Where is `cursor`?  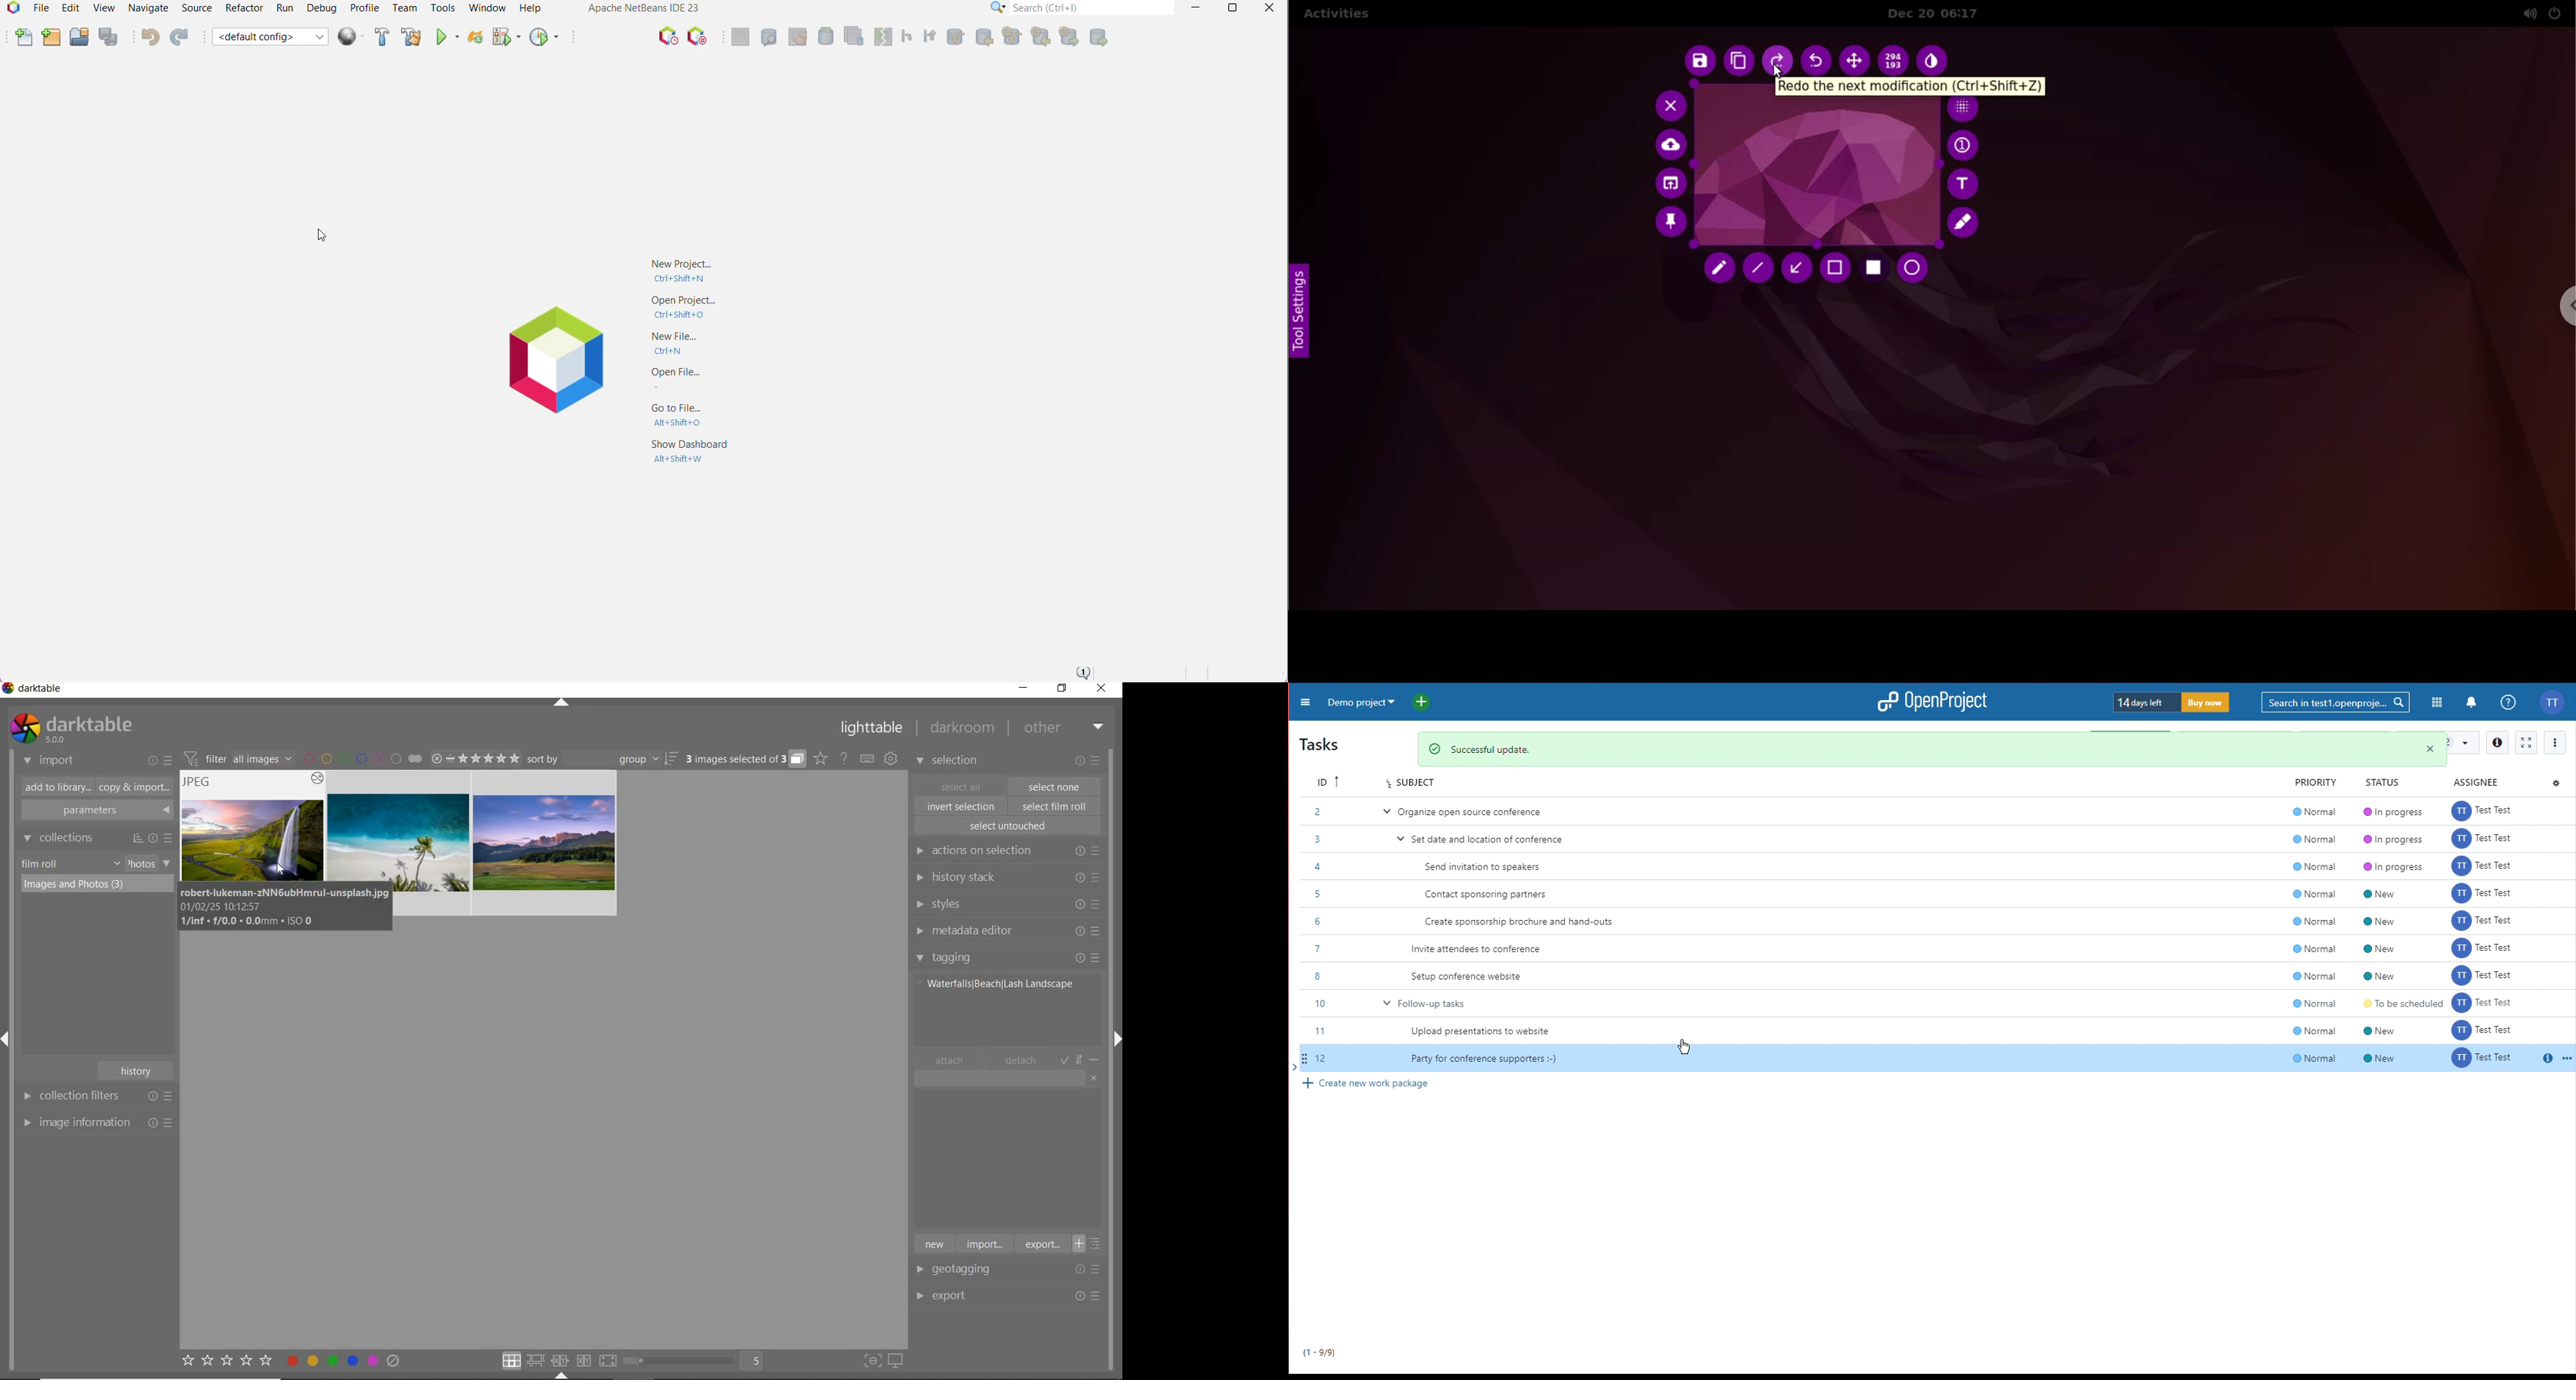 cursor is located at coordinates (277, 871).